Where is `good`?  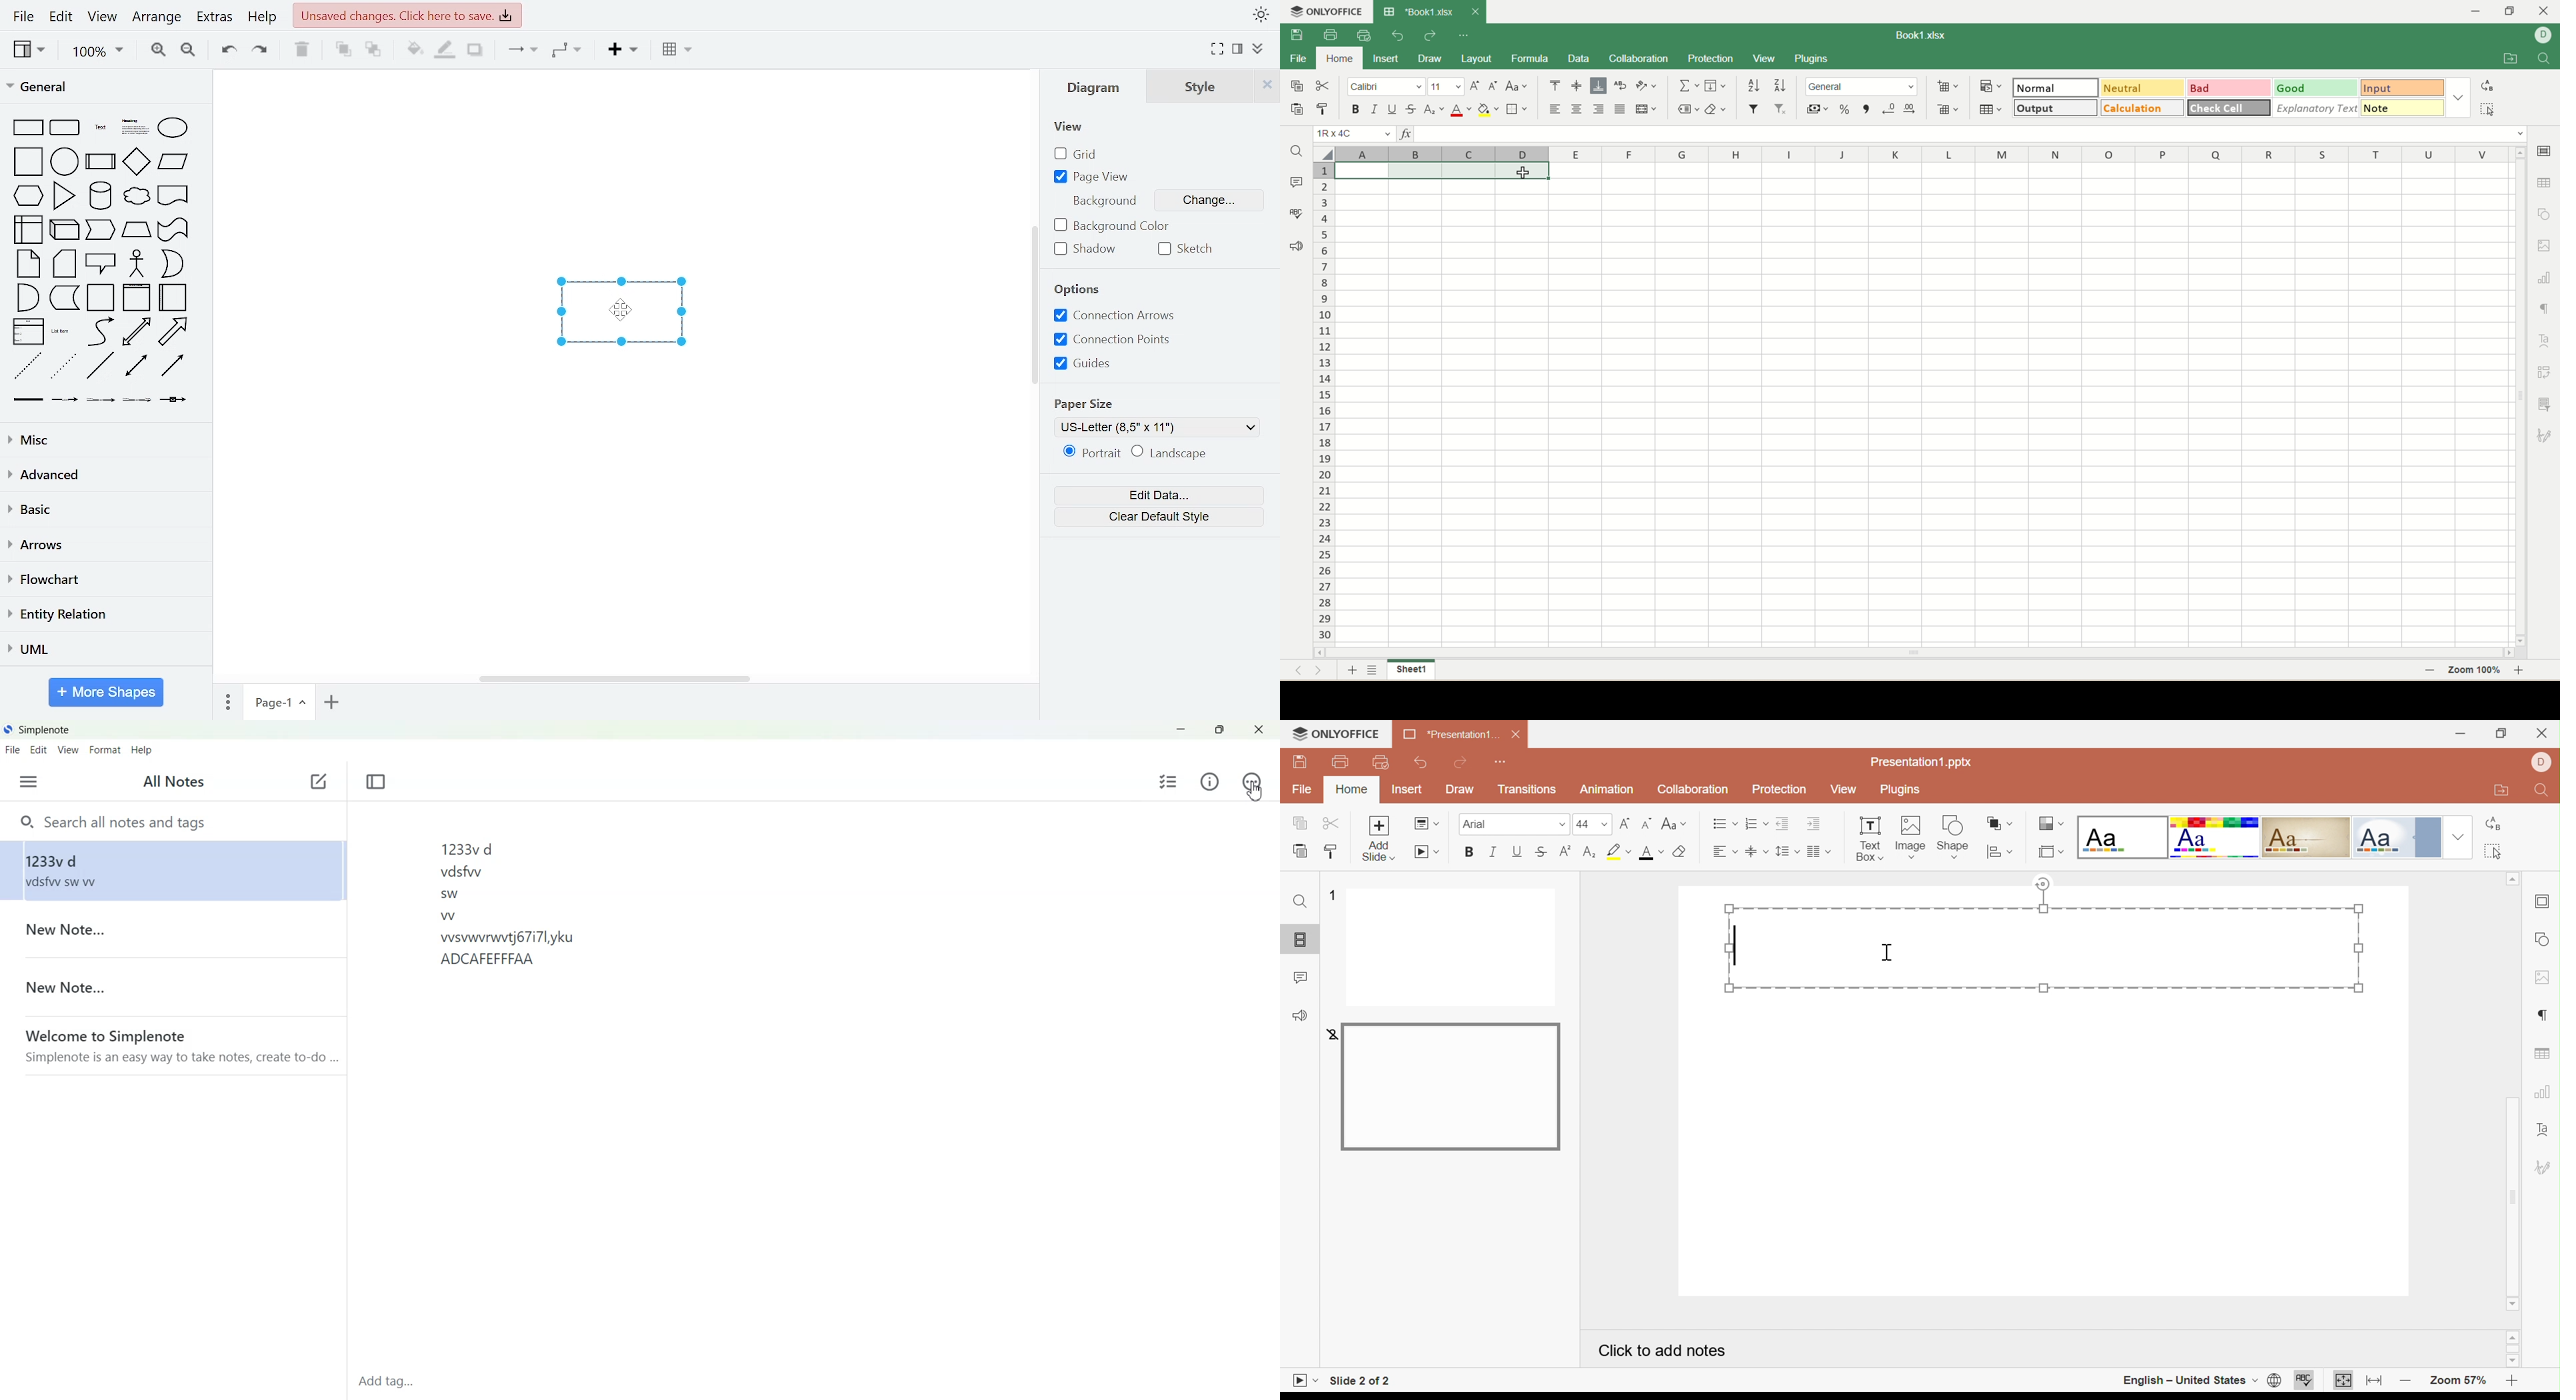
good is located at coordinates (2317, 88).